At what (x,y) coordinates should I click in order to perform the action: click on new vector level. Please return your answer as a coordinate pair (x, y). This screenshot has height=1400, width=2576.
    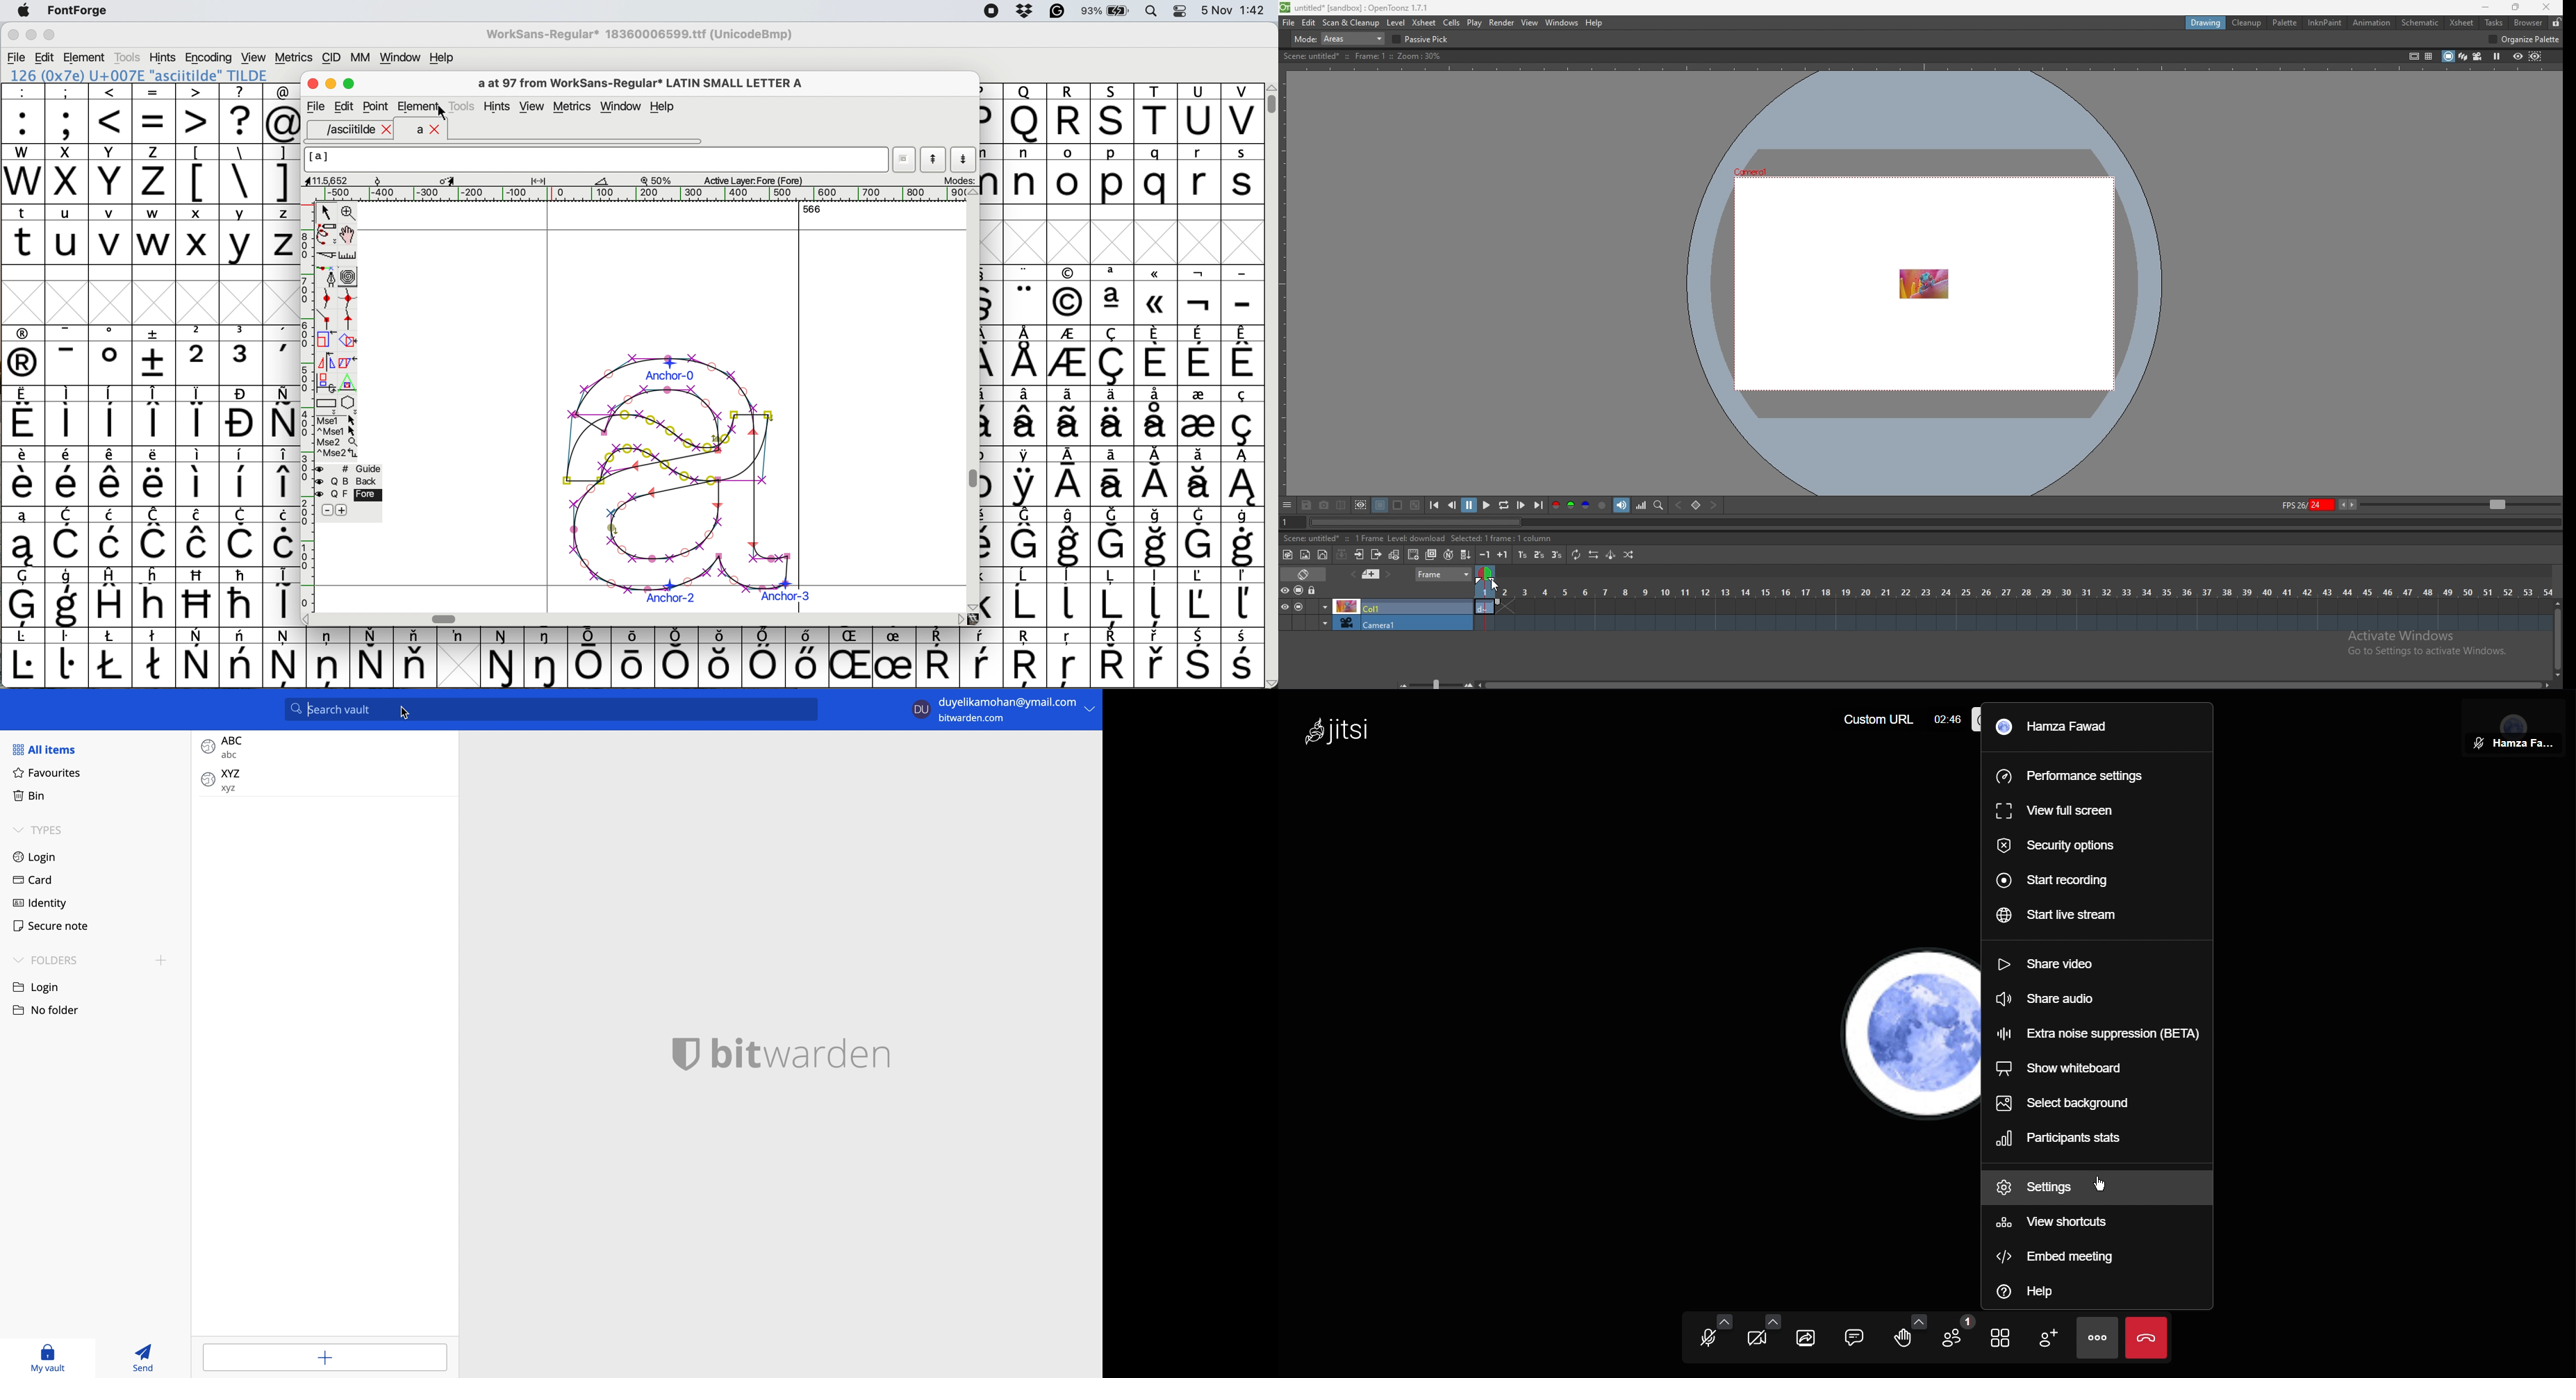
    Looking at the image, I should click on (1322, 555).